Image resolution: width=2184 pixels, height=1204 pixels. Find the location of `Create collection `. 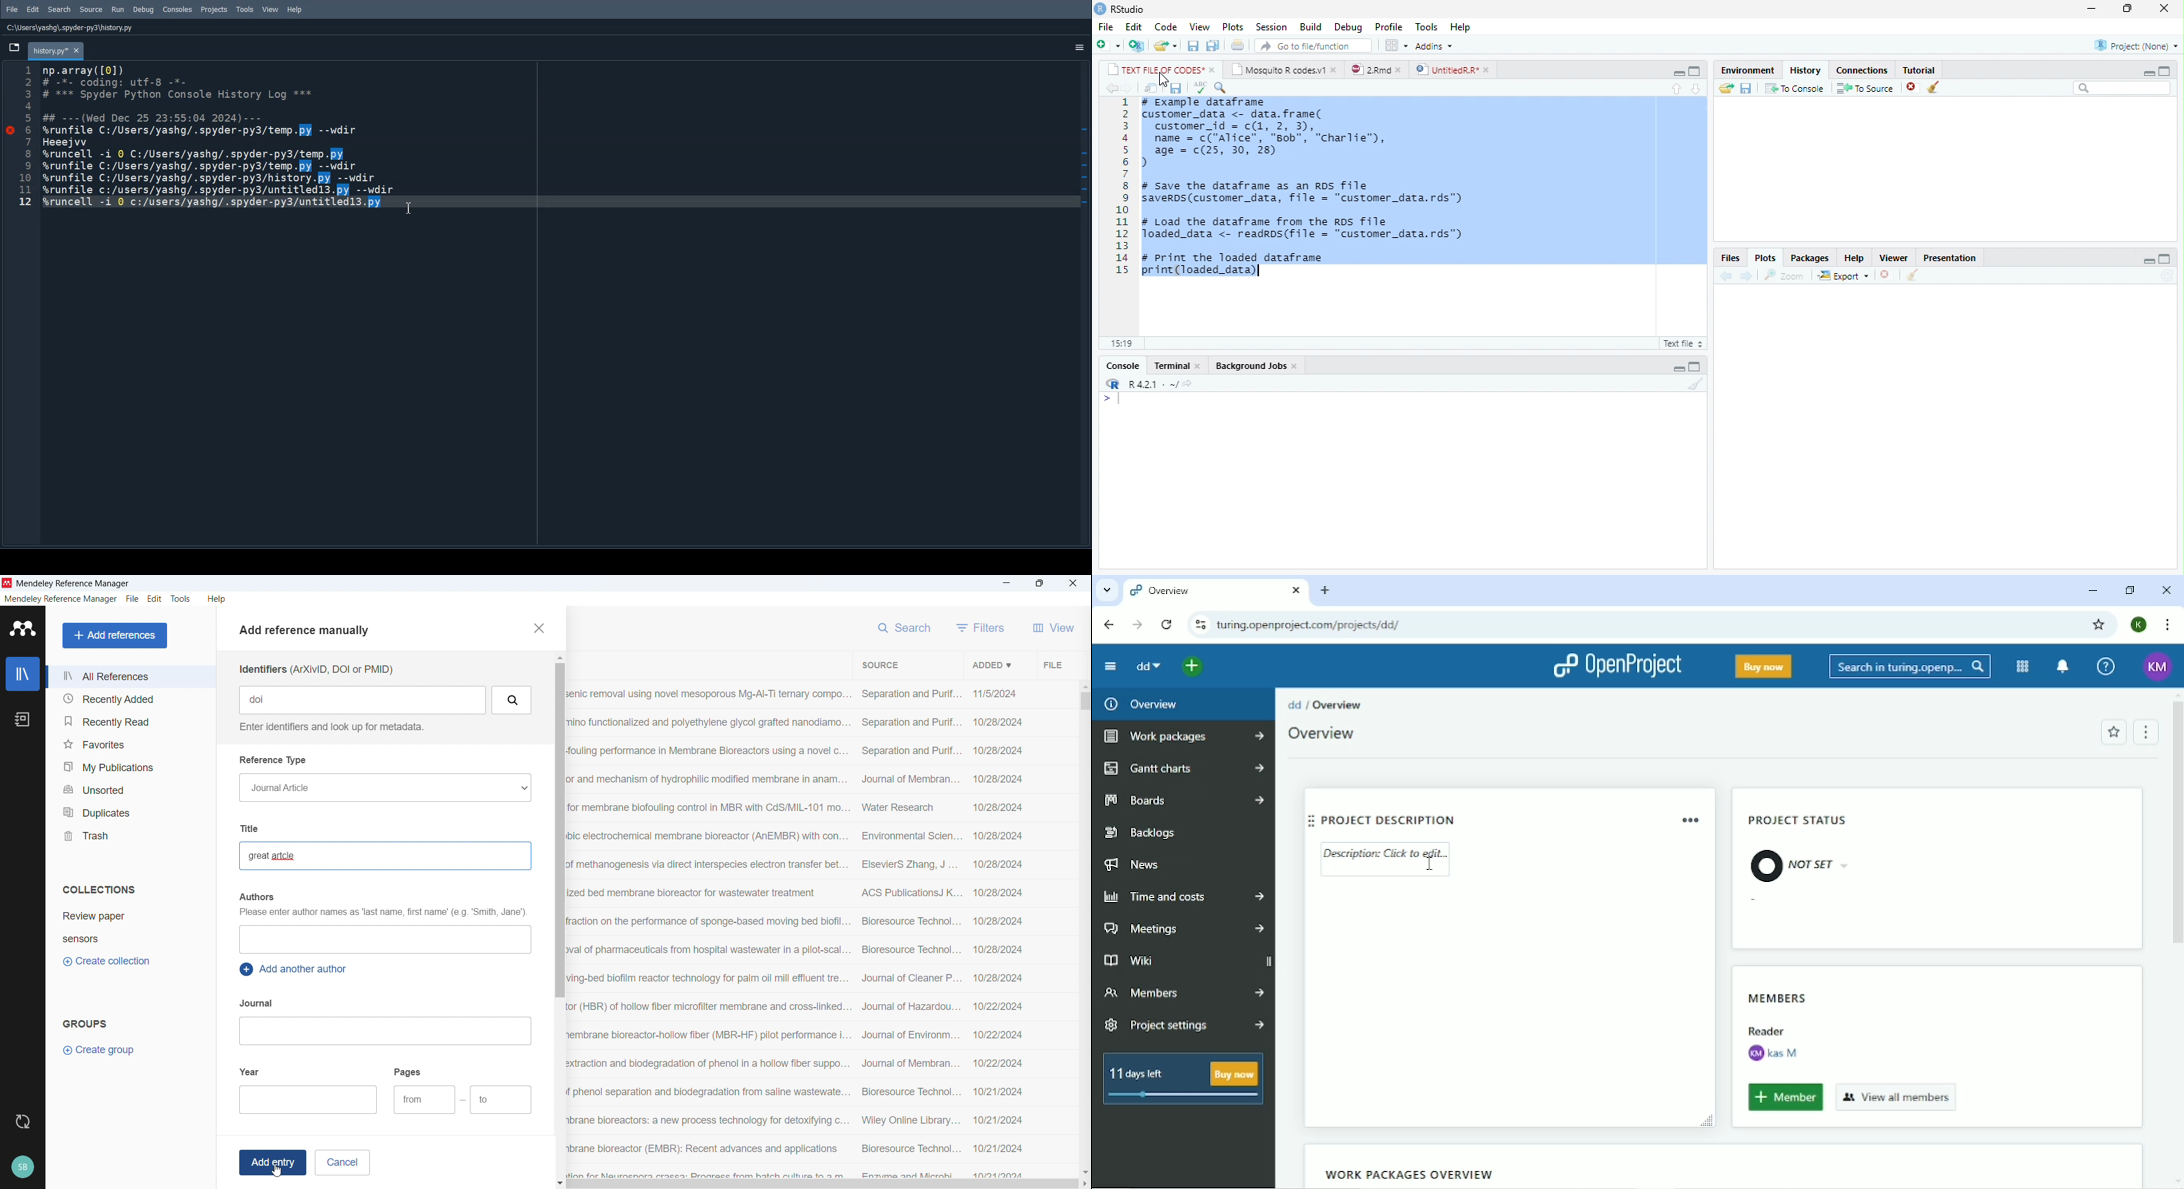

Create collection  is located at coordinates (108, 962).